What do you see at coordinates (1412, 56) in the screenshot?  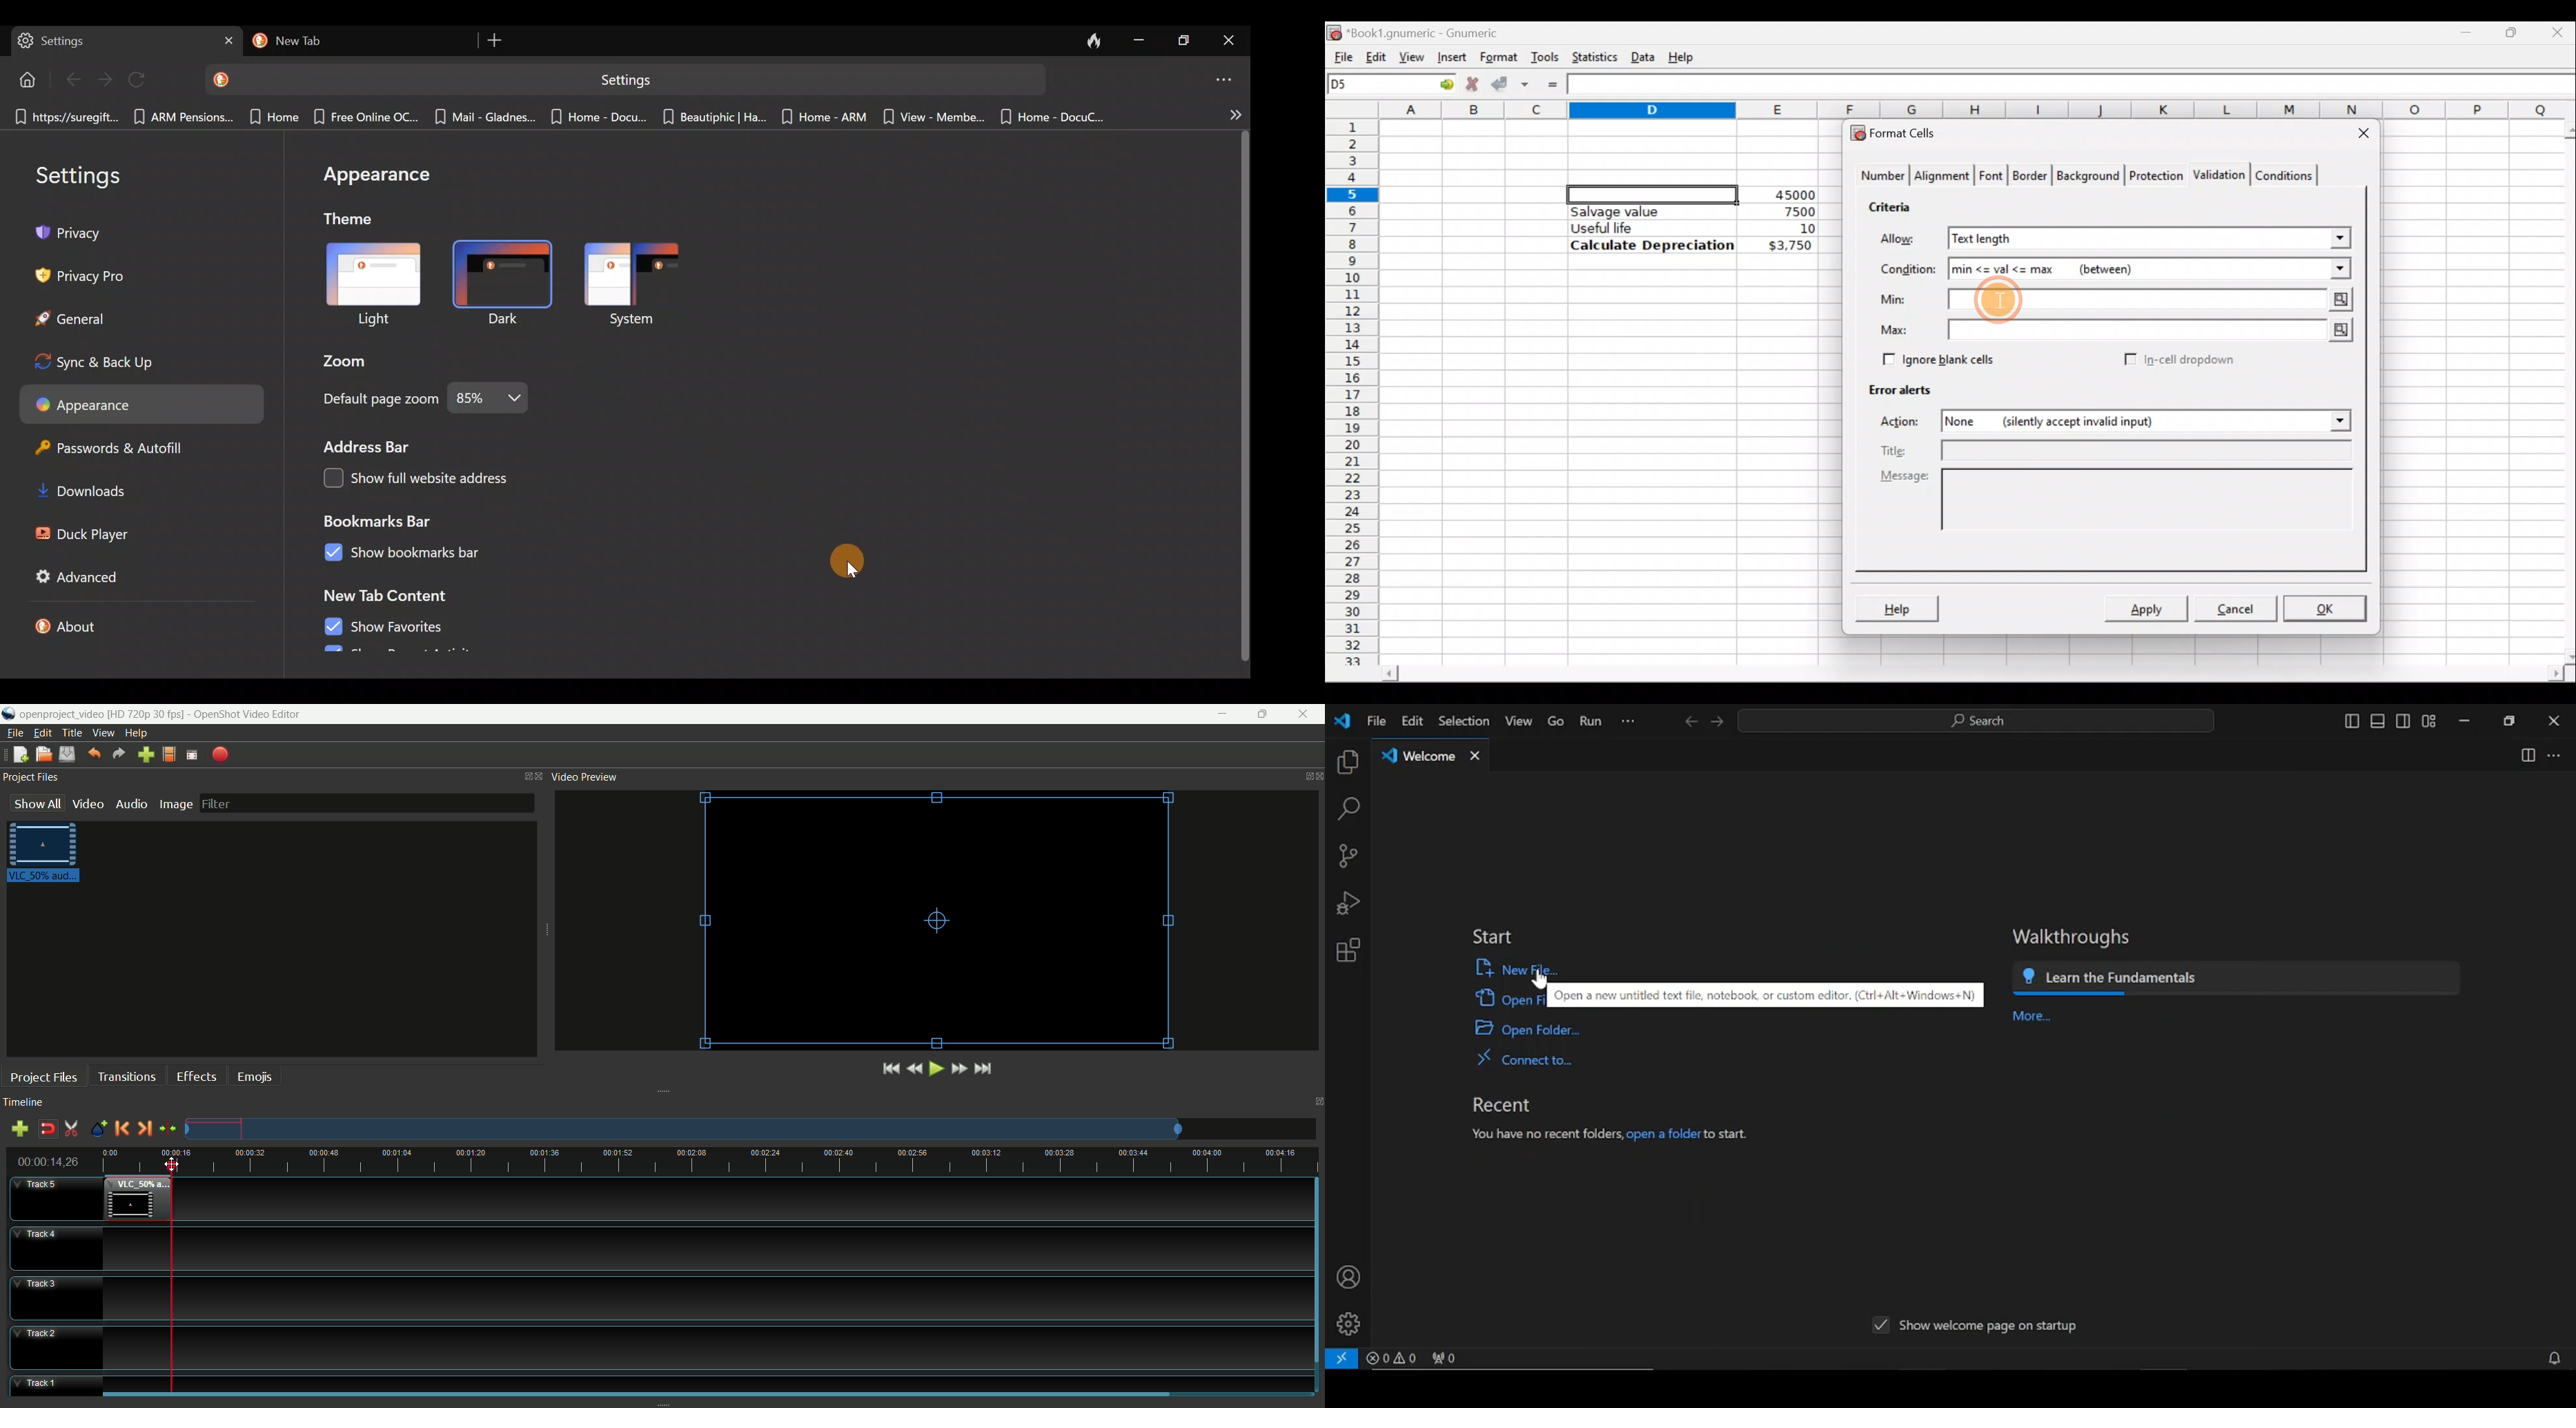 I see `View` at bounding box center [1412, 56].